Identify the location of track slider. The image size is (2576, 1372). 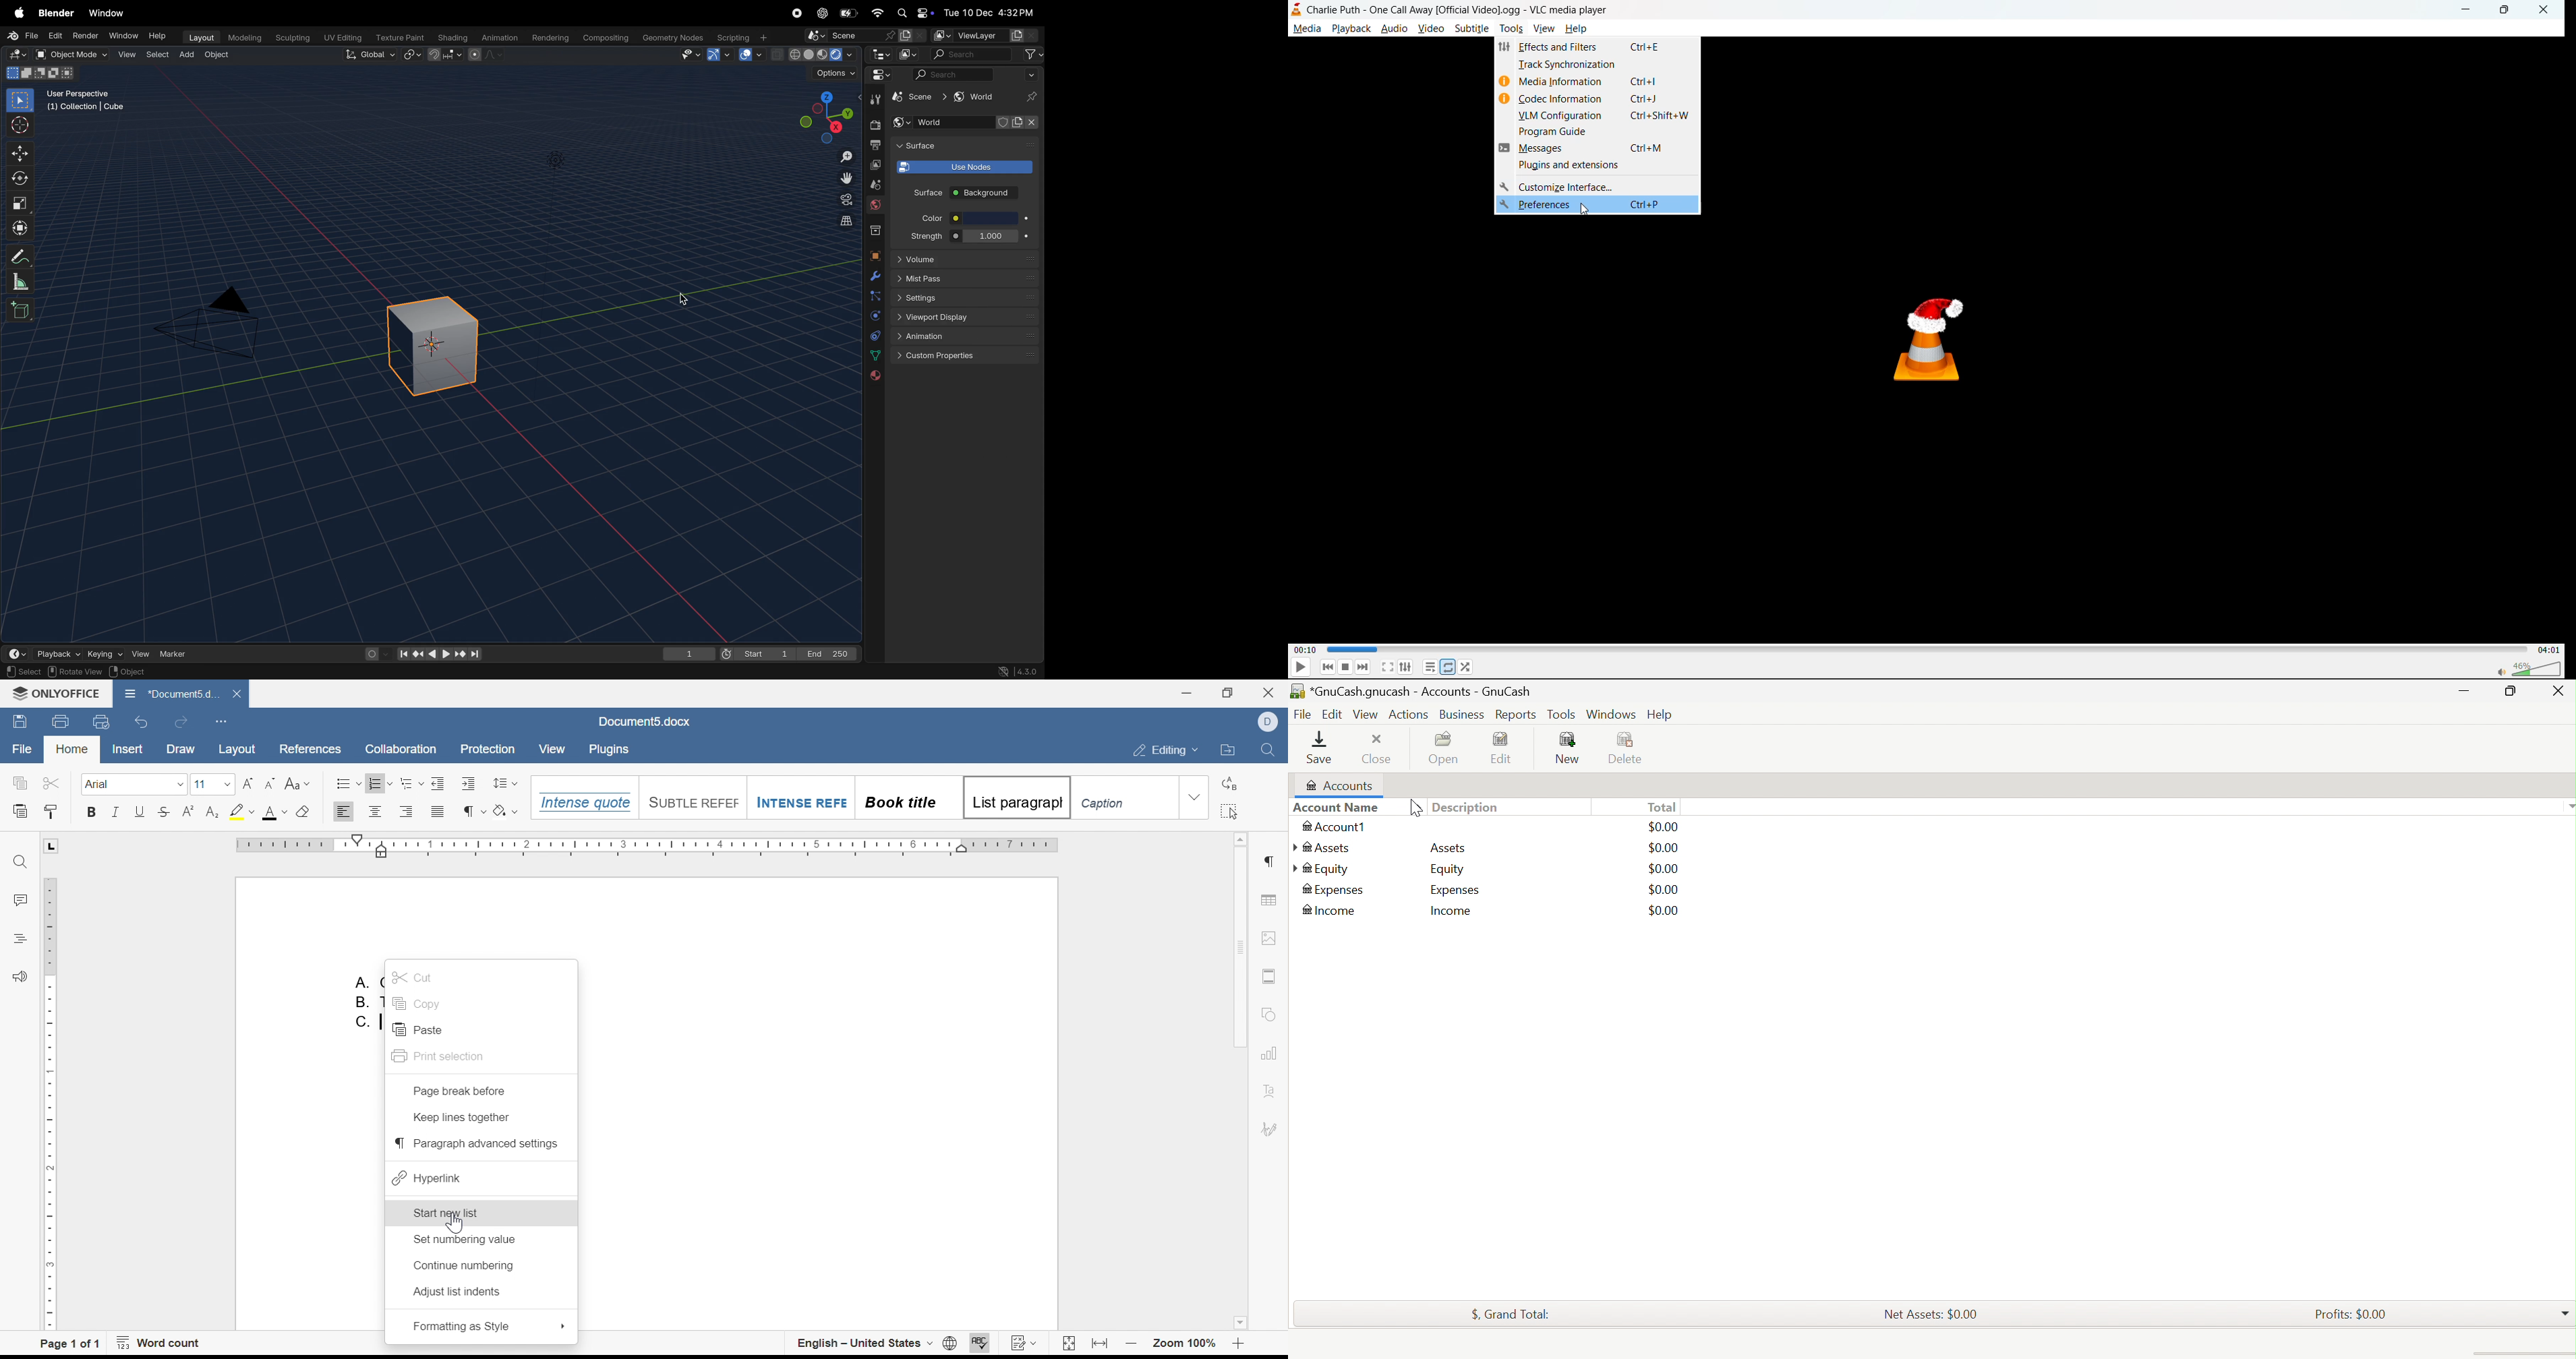
(1922, 650).